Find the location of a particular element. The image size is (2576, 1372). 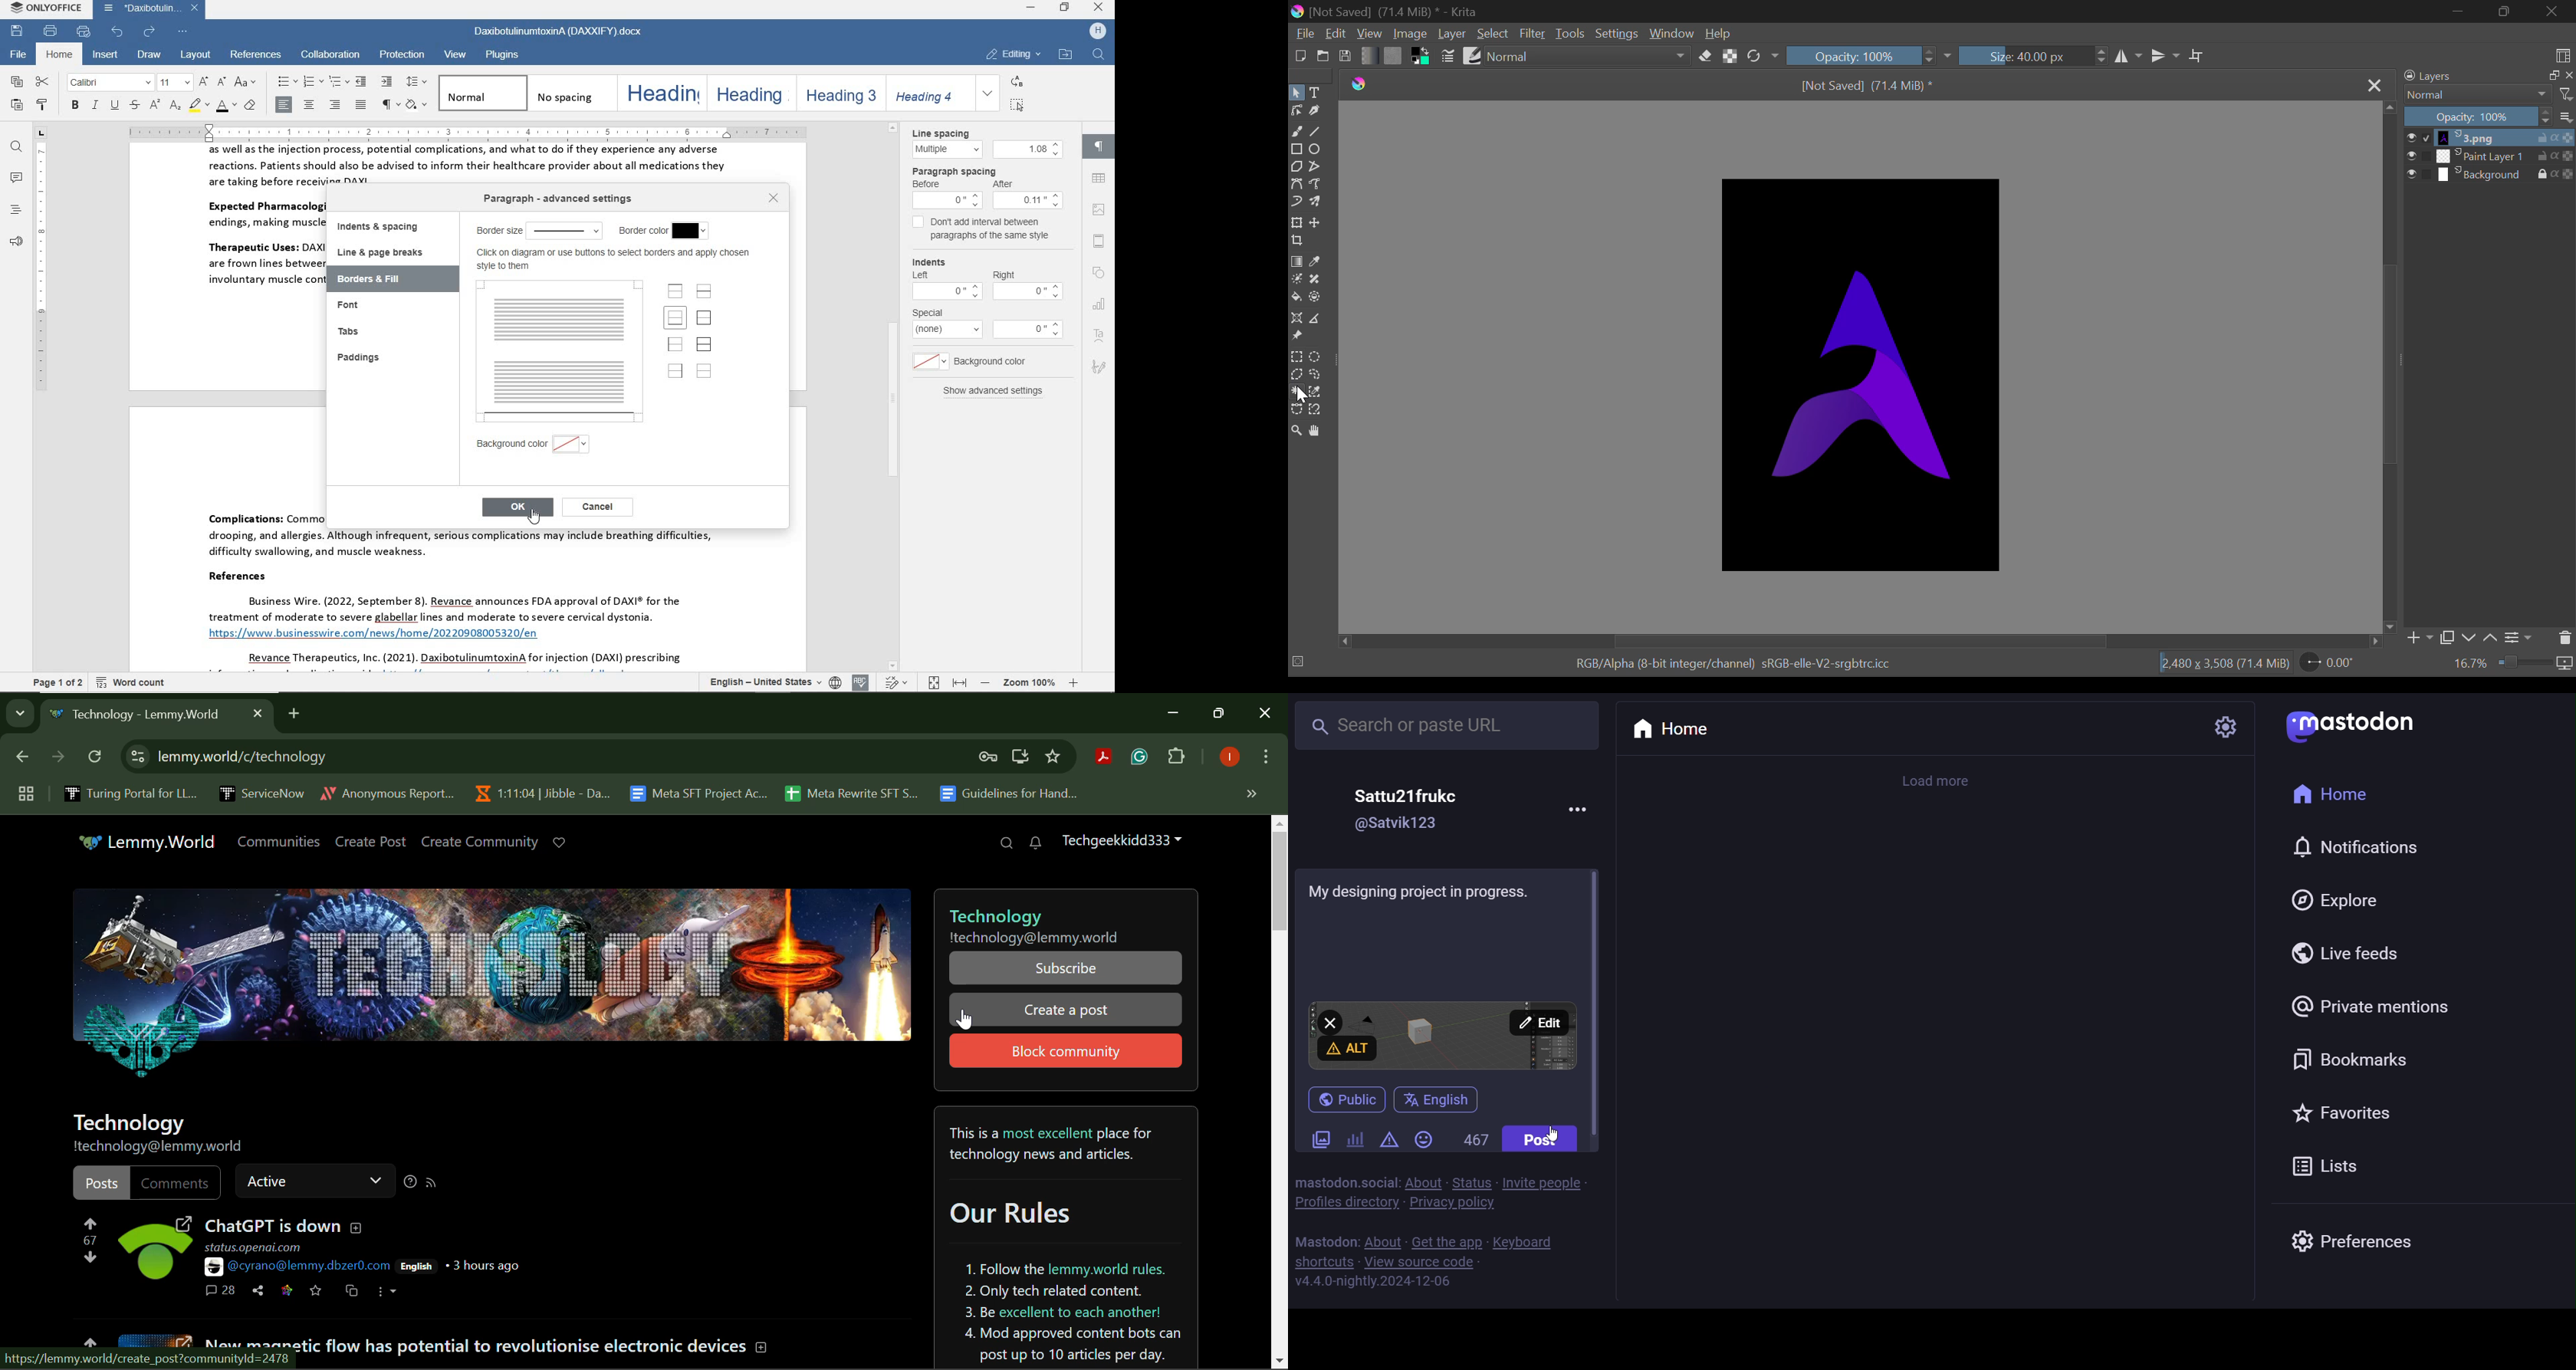

Minimize is located at coordinates (1221, 714).